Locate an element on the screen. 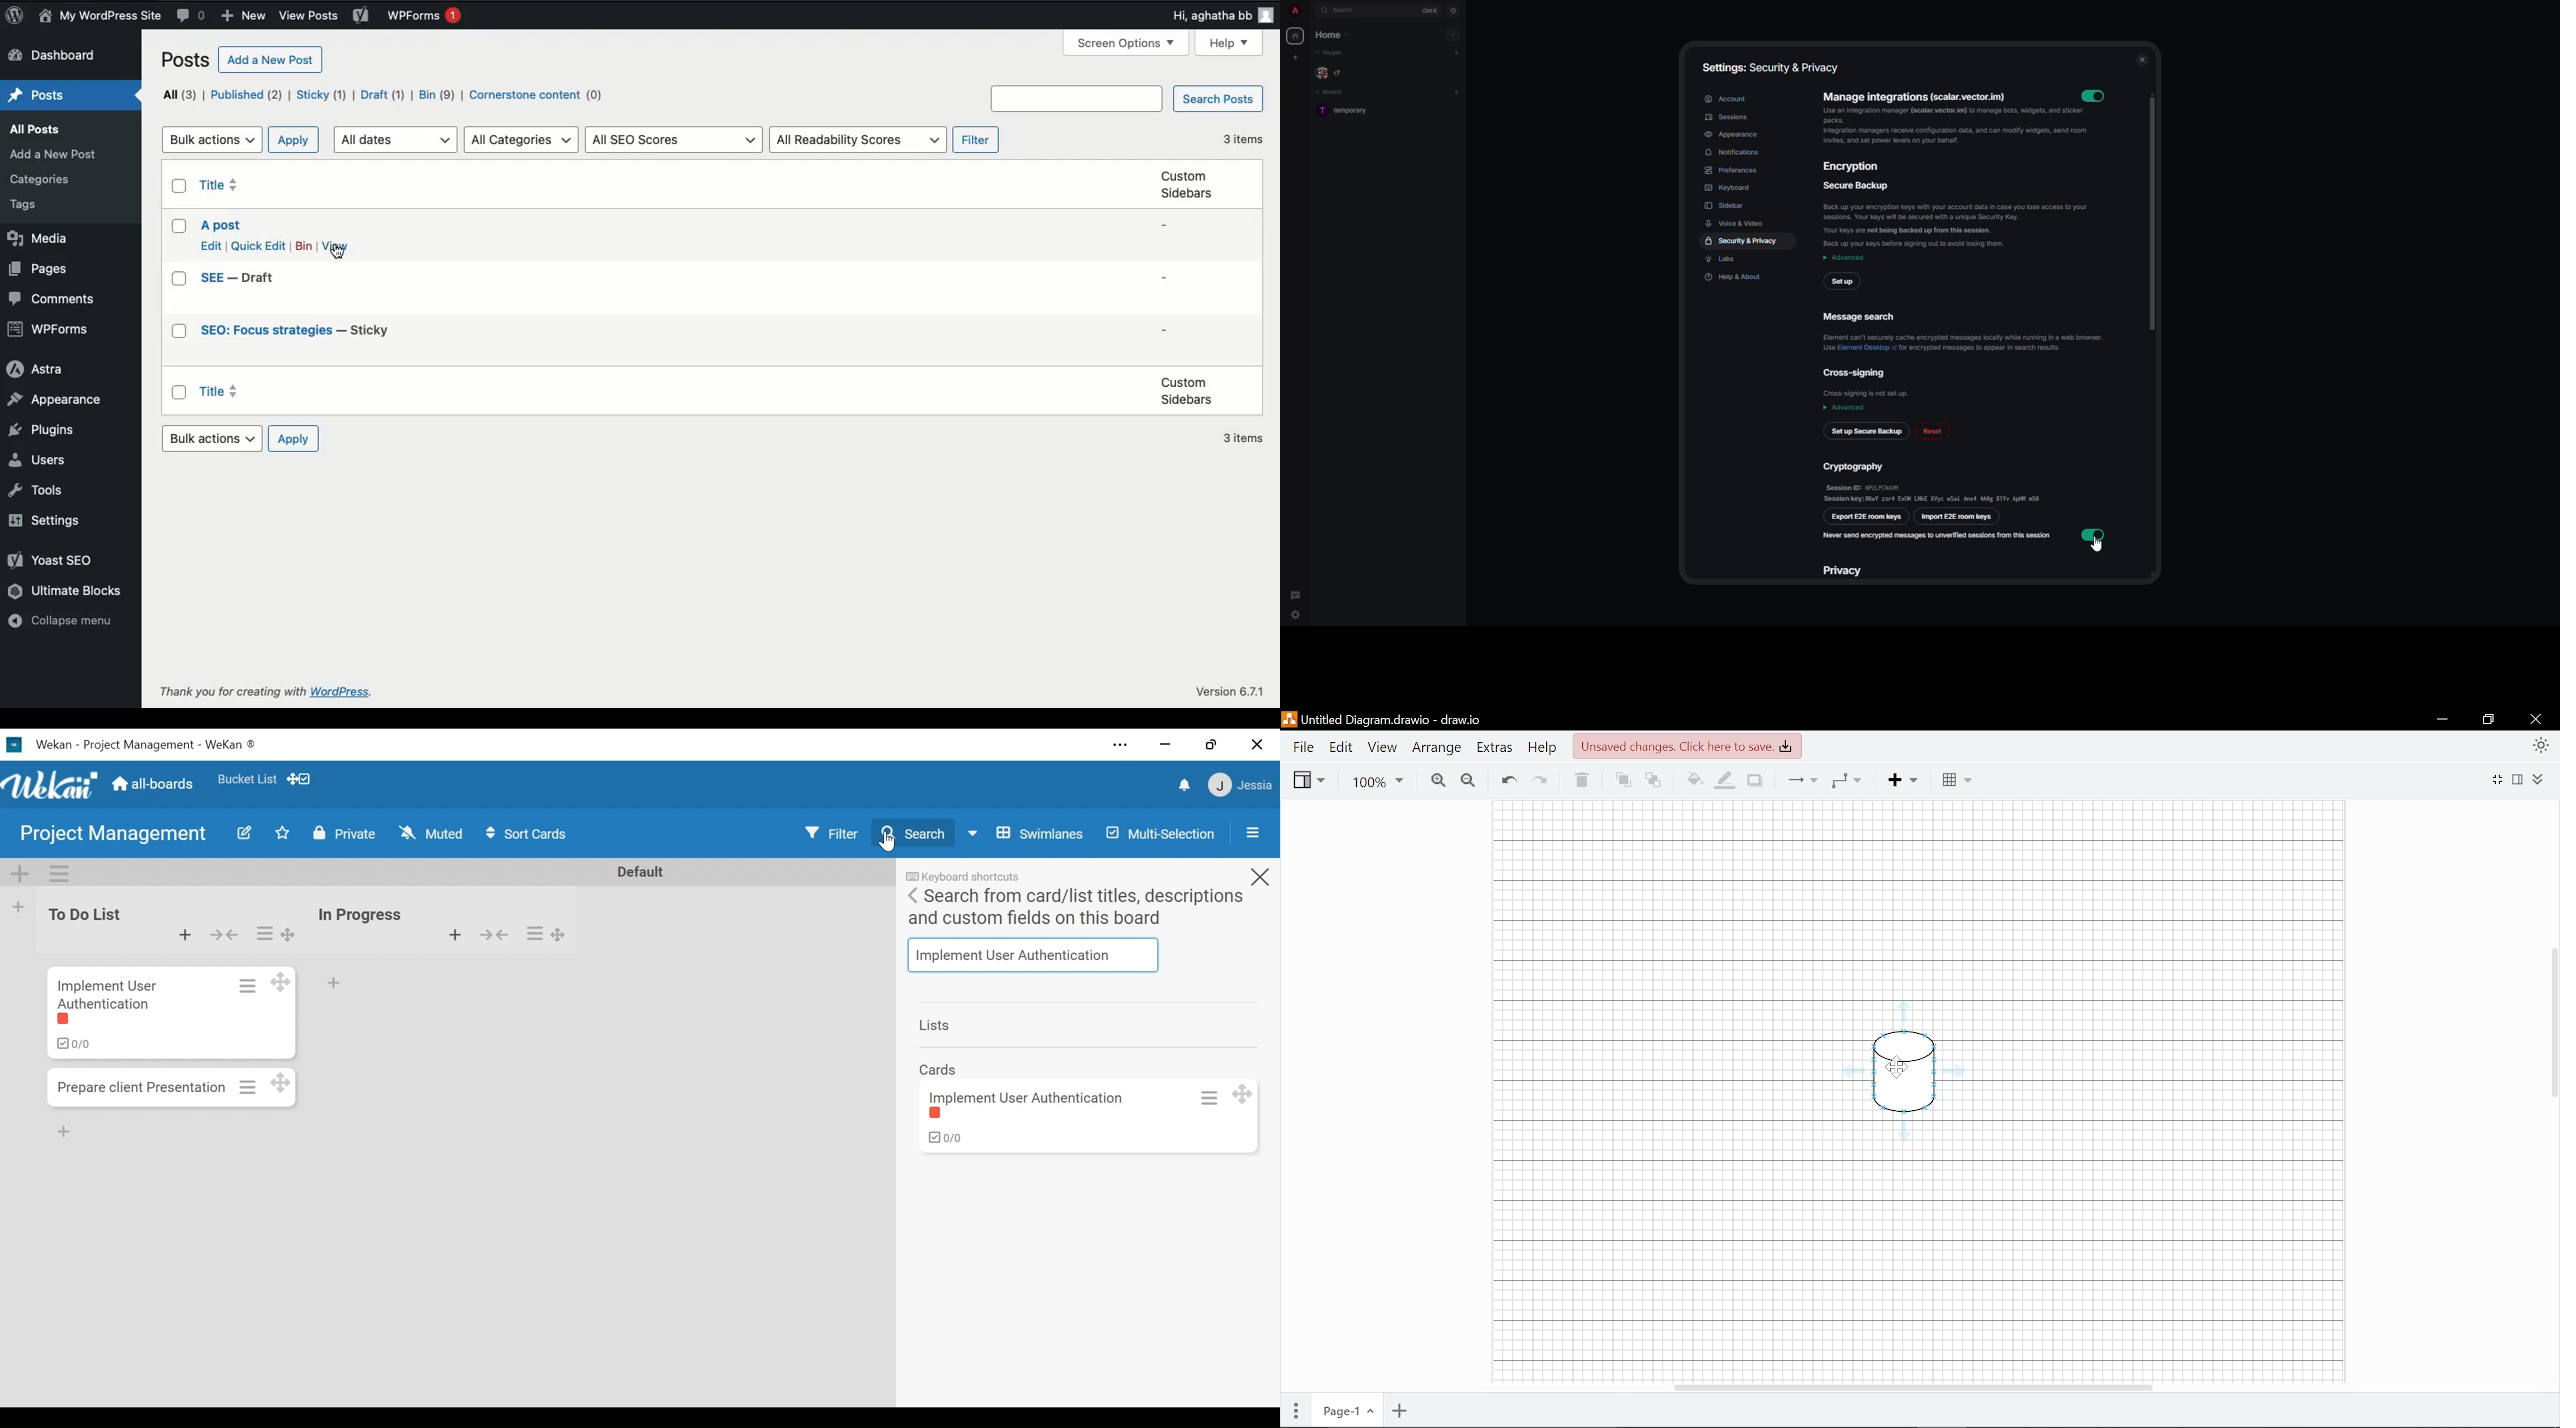  Unsaved changes, Click here to save is located at coordinates (1686, 746).